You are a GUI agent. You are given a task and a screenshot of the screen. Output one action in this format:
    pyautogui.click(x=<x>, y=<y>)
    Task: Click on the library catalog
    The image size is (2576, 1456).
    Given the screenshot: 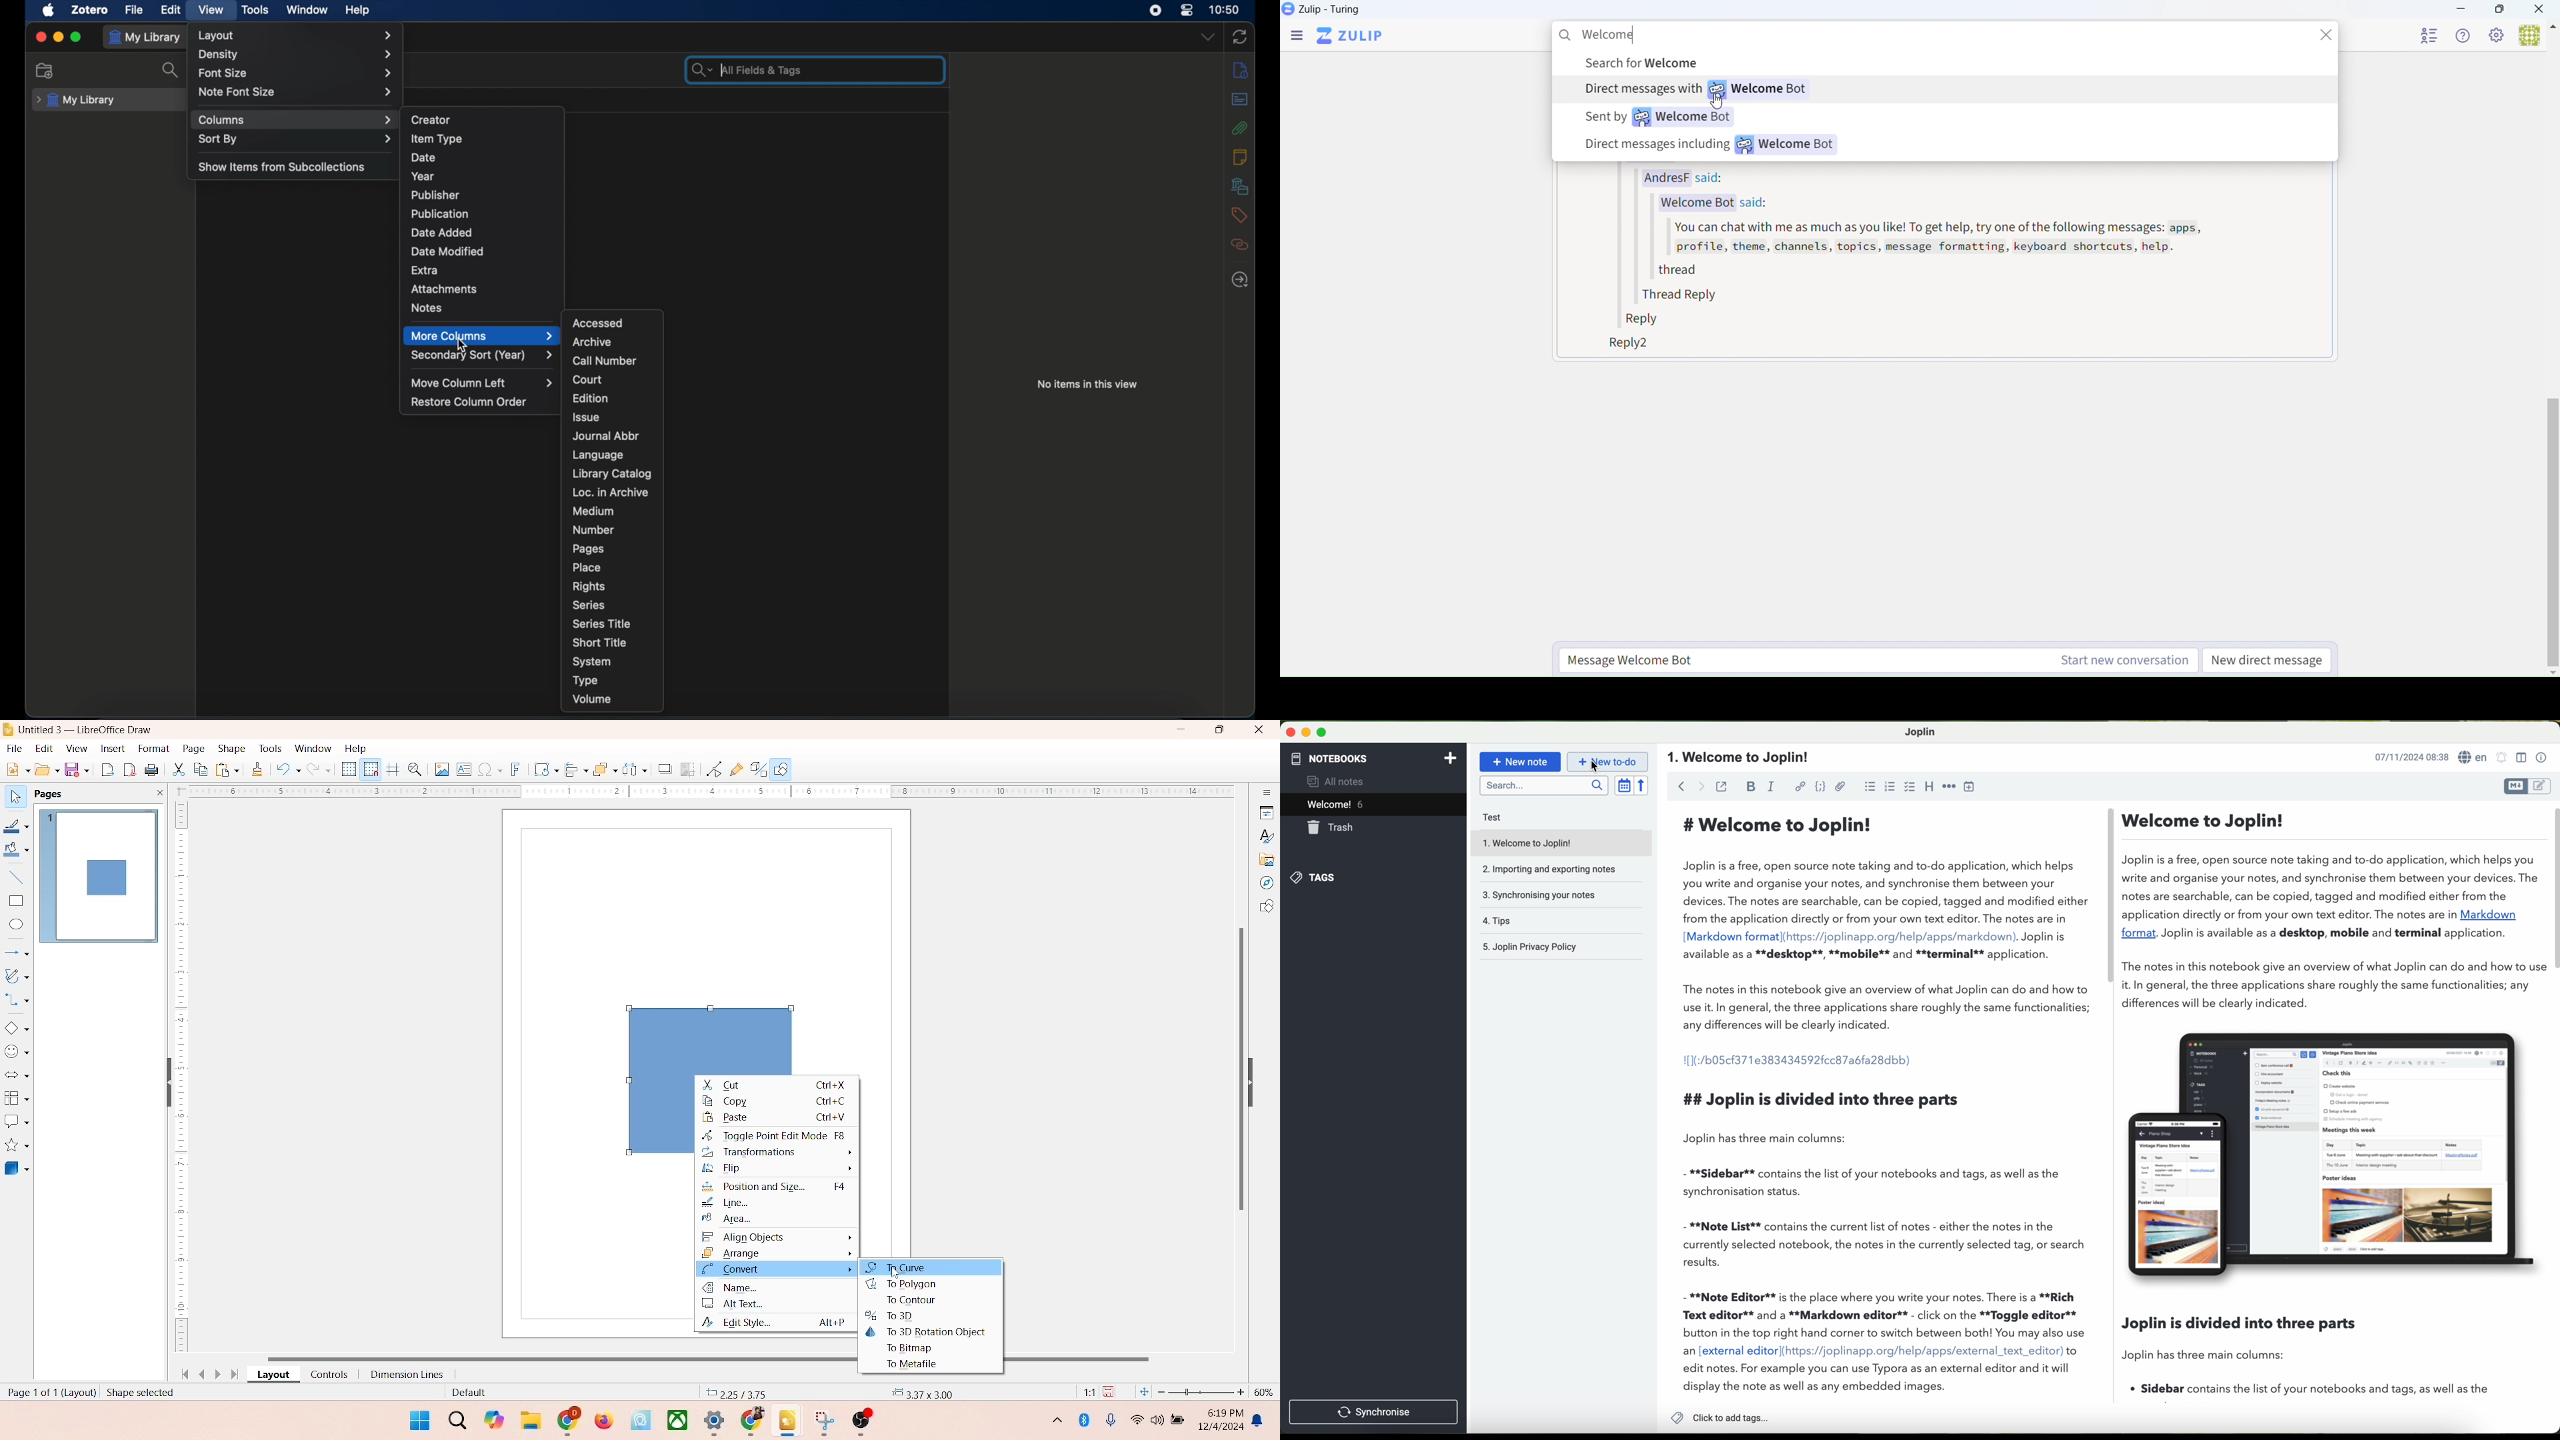 What is the action you would take?
    pyautogui.click(x=612, y=474)
    